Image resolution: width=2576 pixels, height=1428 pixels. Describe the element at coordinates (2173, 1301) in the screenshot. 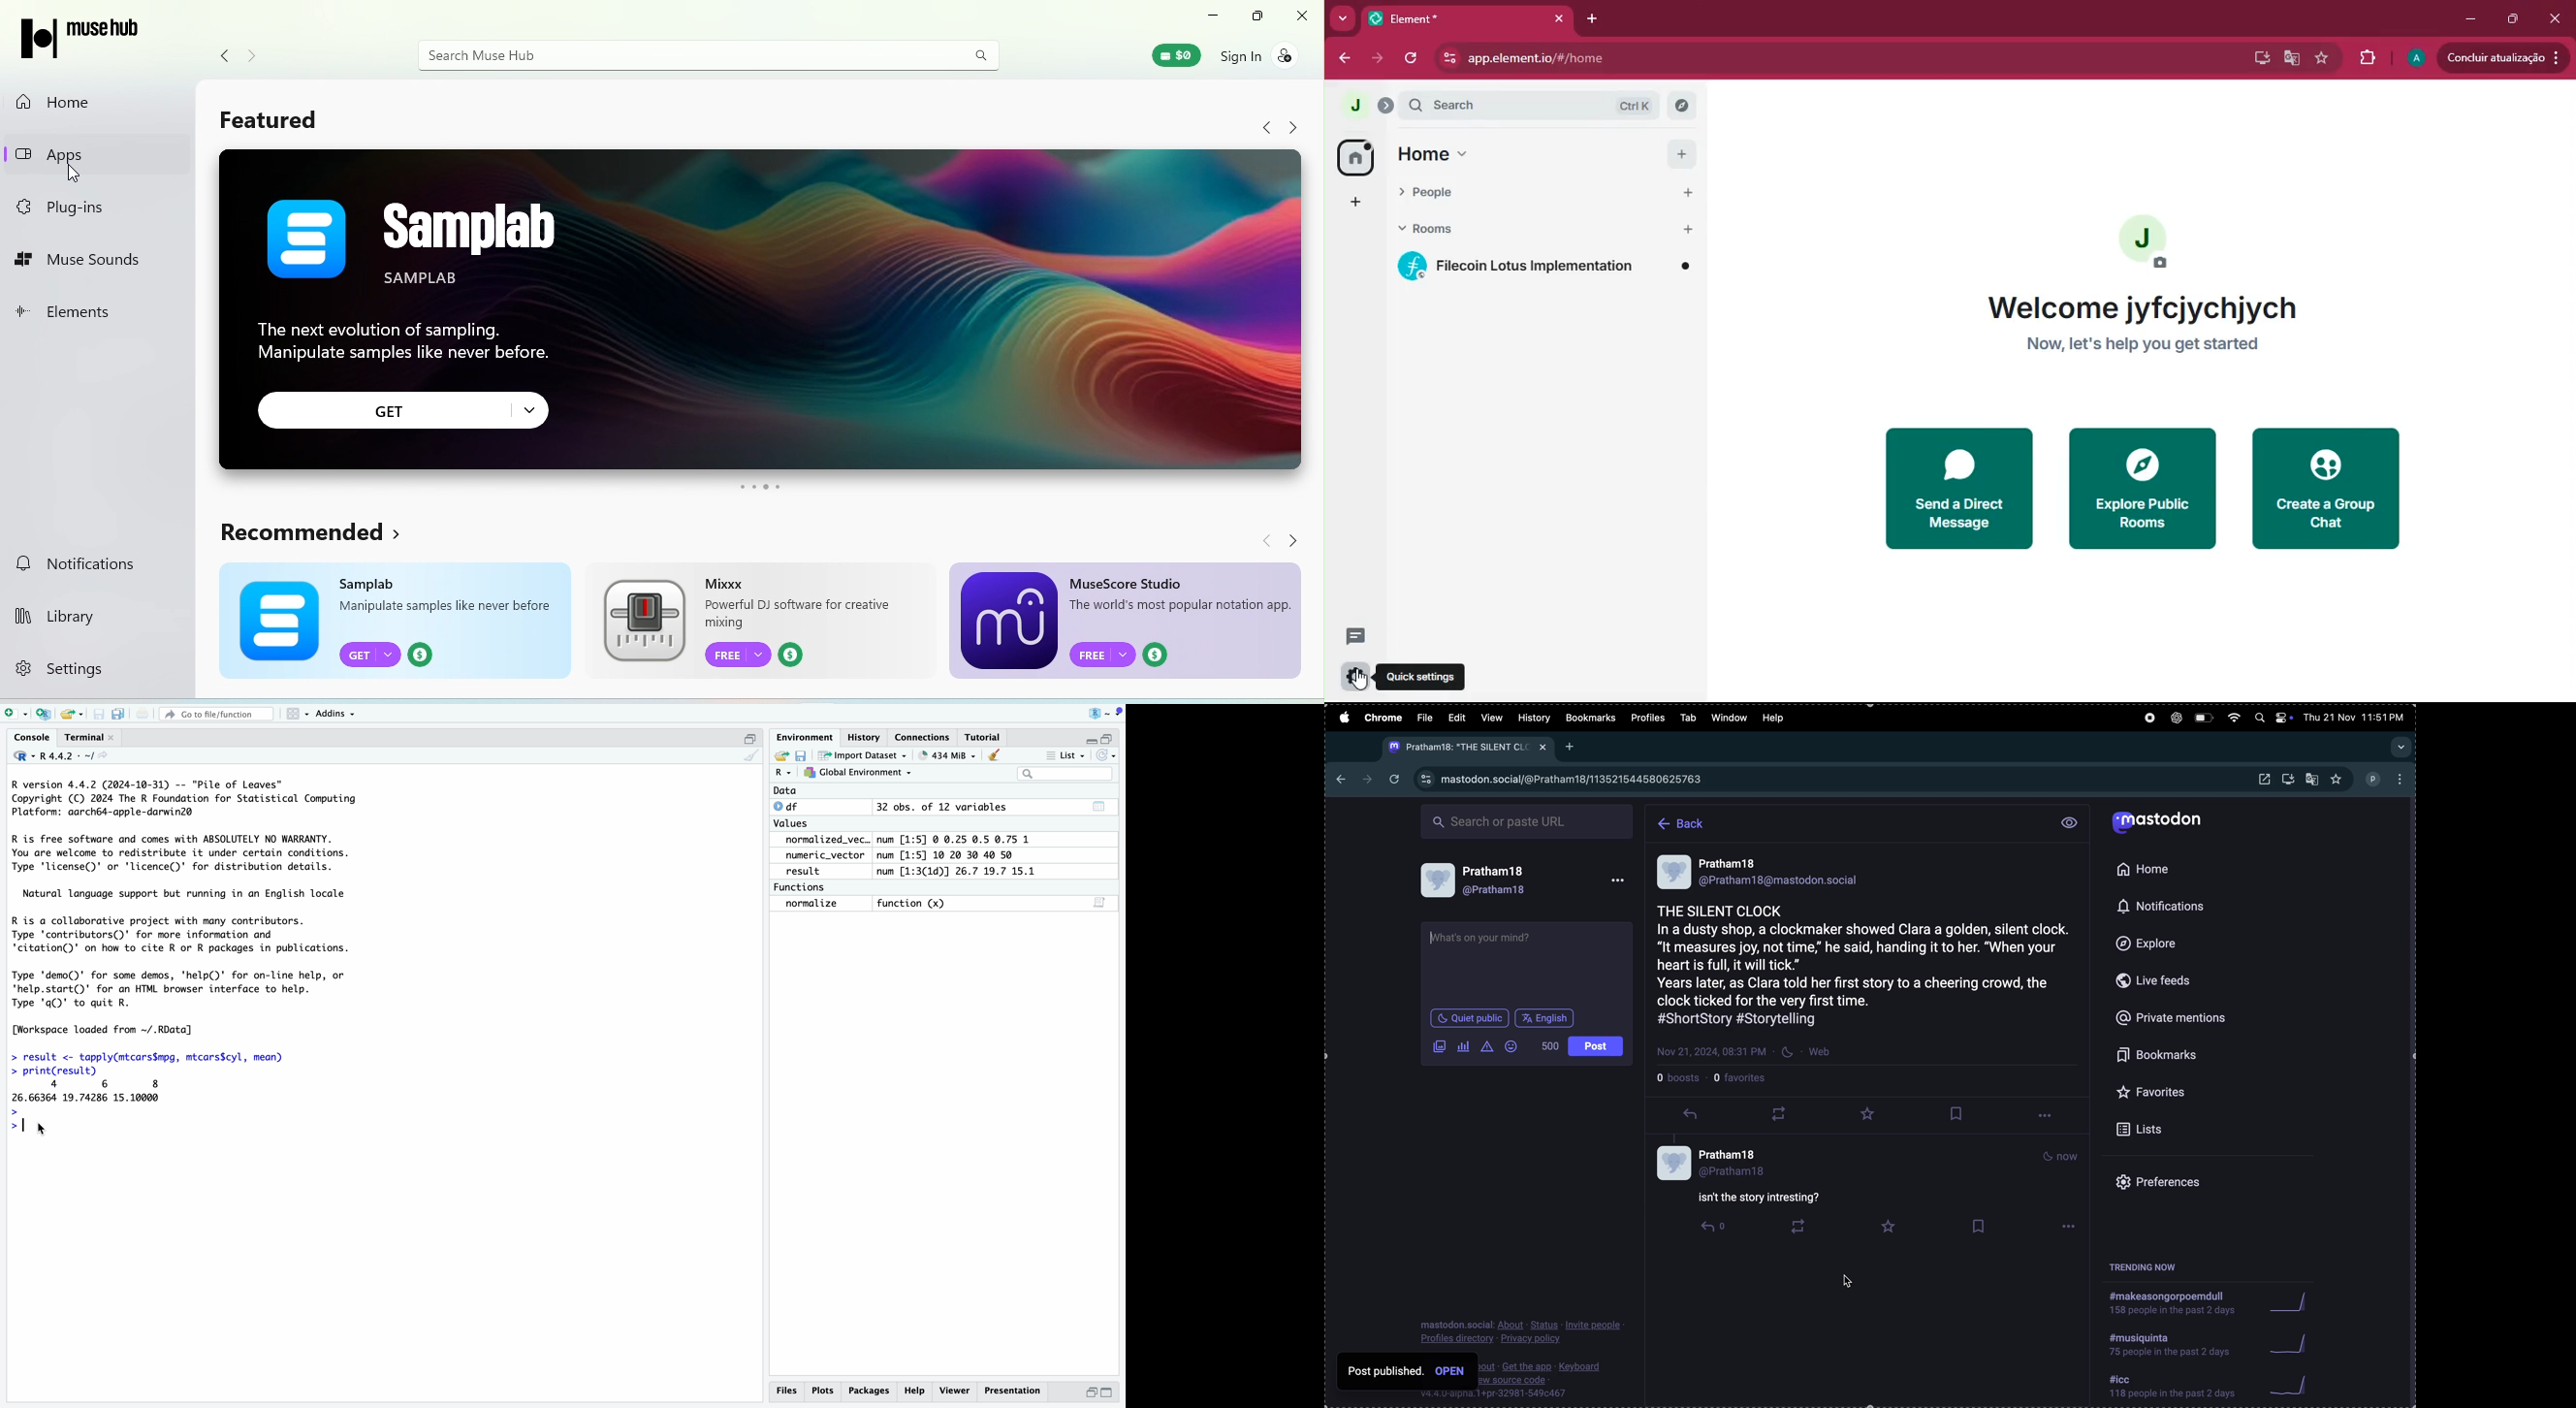

I see `hashtag` at that location.